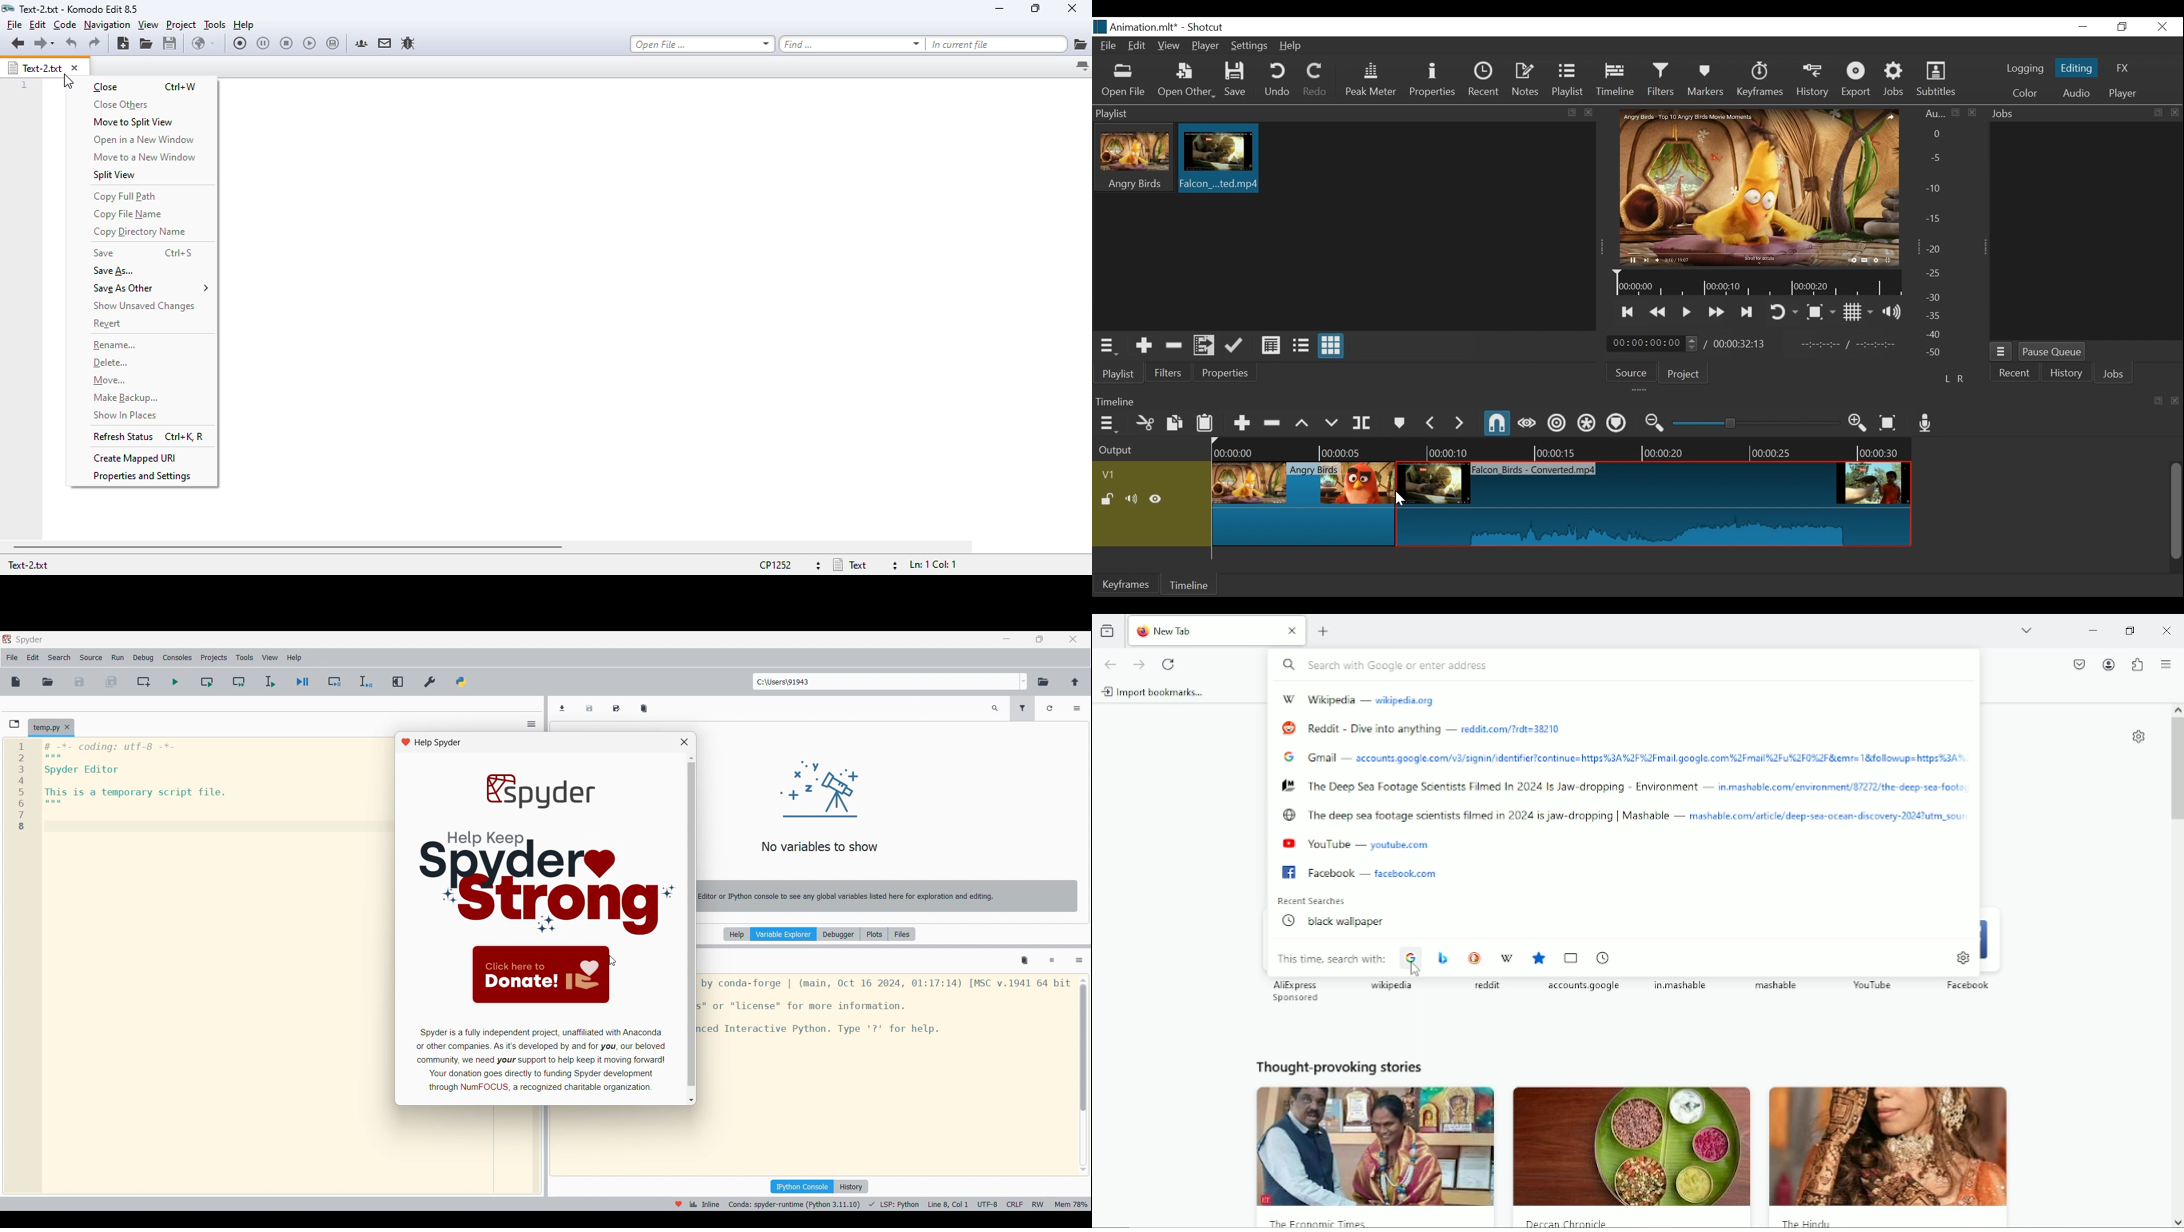 Image resolution: width=2184 pixels, height=1232 pixels. I want to click on ipython console pane, so click(887, 1017).